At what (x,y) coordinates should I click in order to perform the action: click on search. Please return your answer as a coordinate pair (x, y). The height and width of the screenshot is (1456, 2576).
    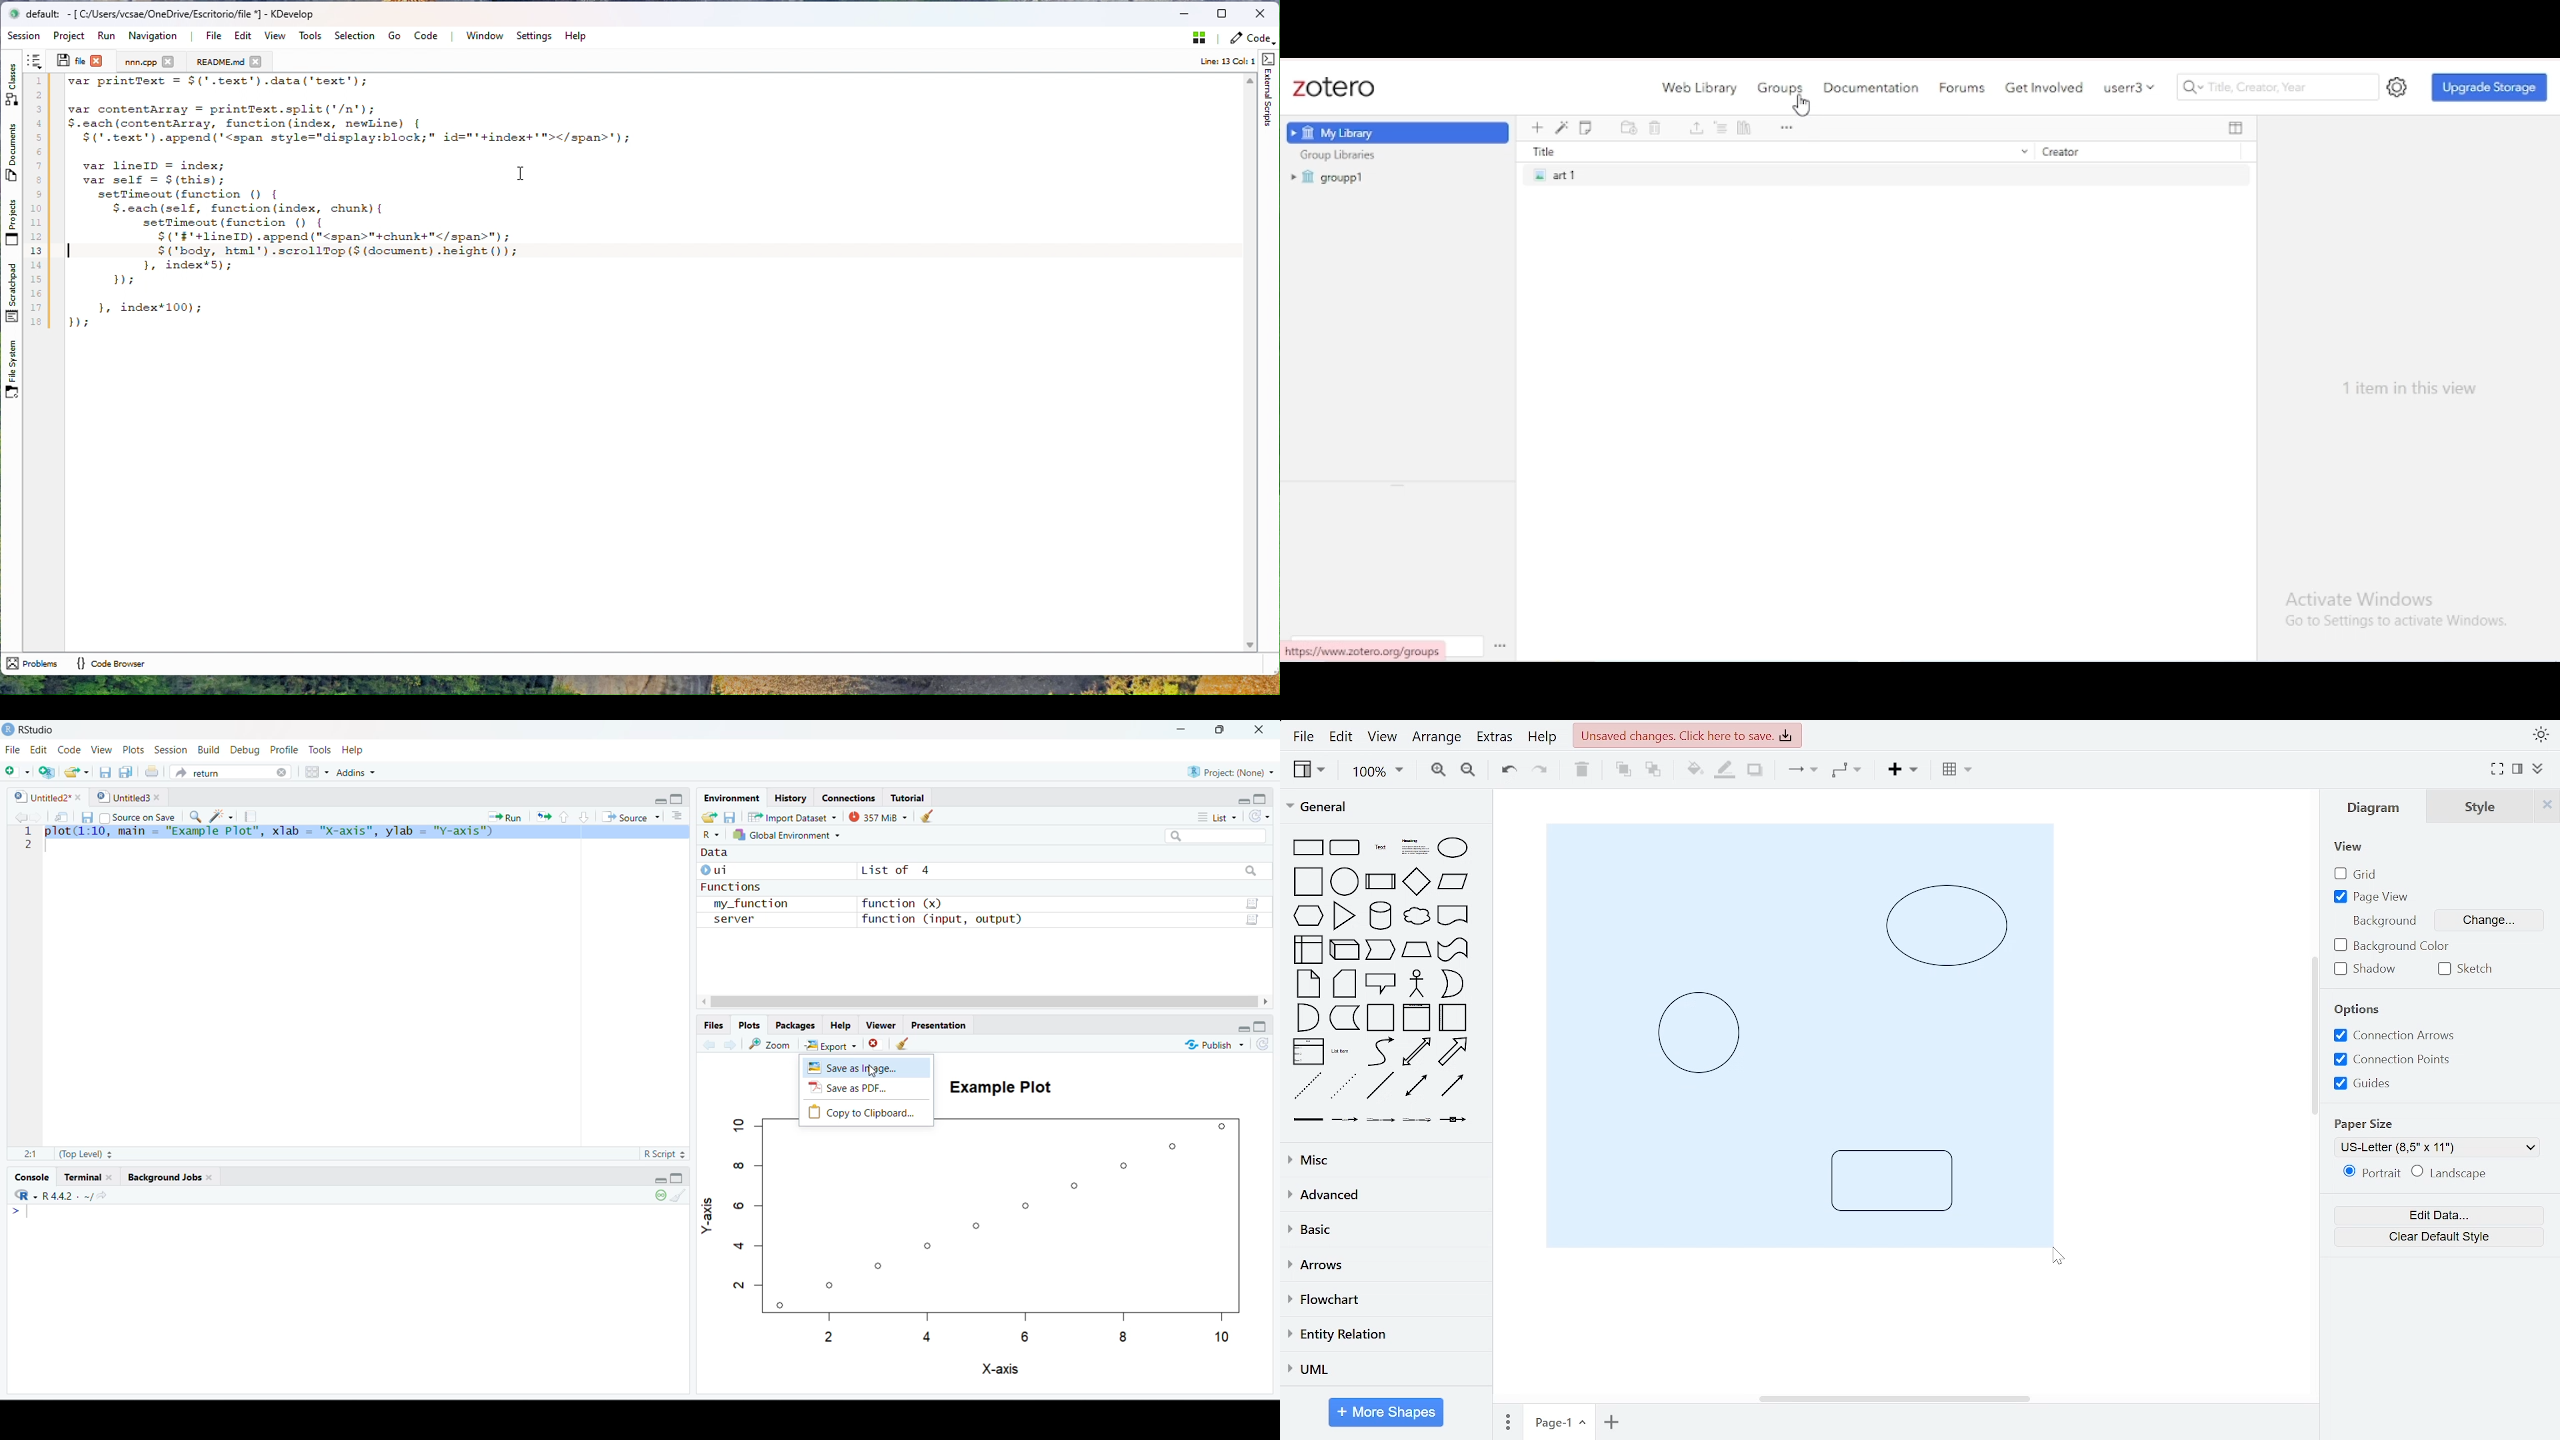
    Looking at the image, I should click on (2279, 87).